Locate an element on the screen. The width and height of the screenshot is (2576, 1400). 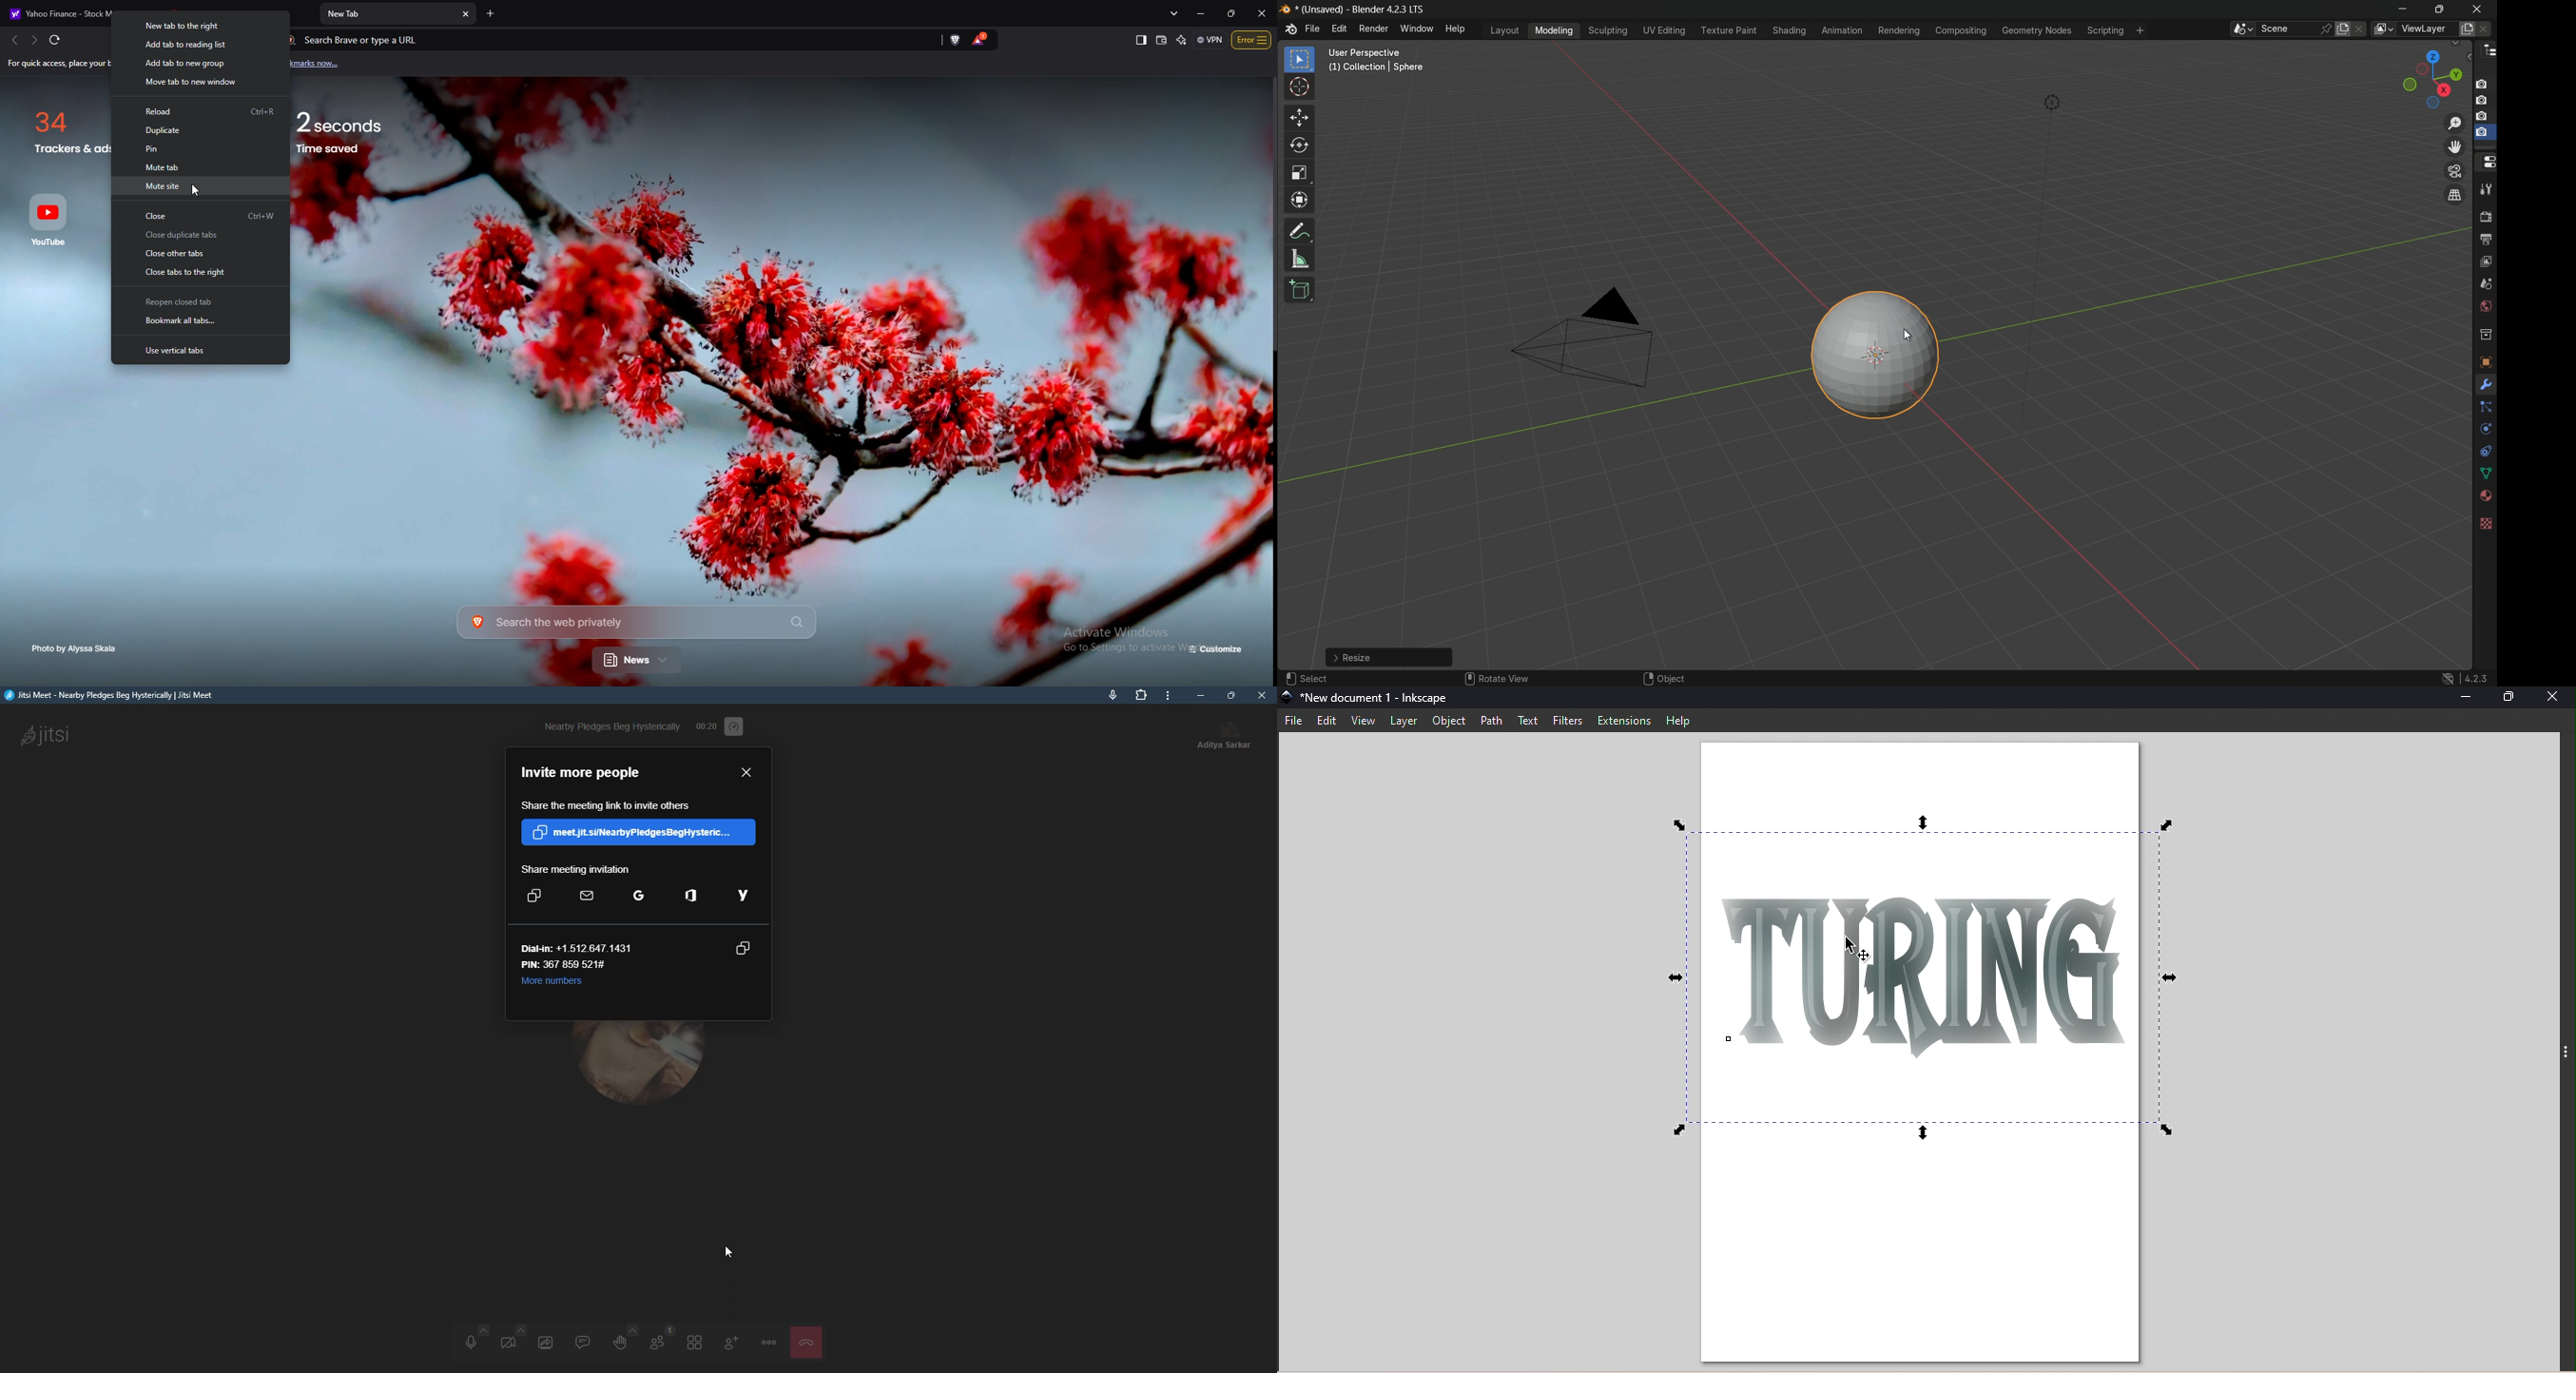
Layer is located at coordinates (1405, 722).